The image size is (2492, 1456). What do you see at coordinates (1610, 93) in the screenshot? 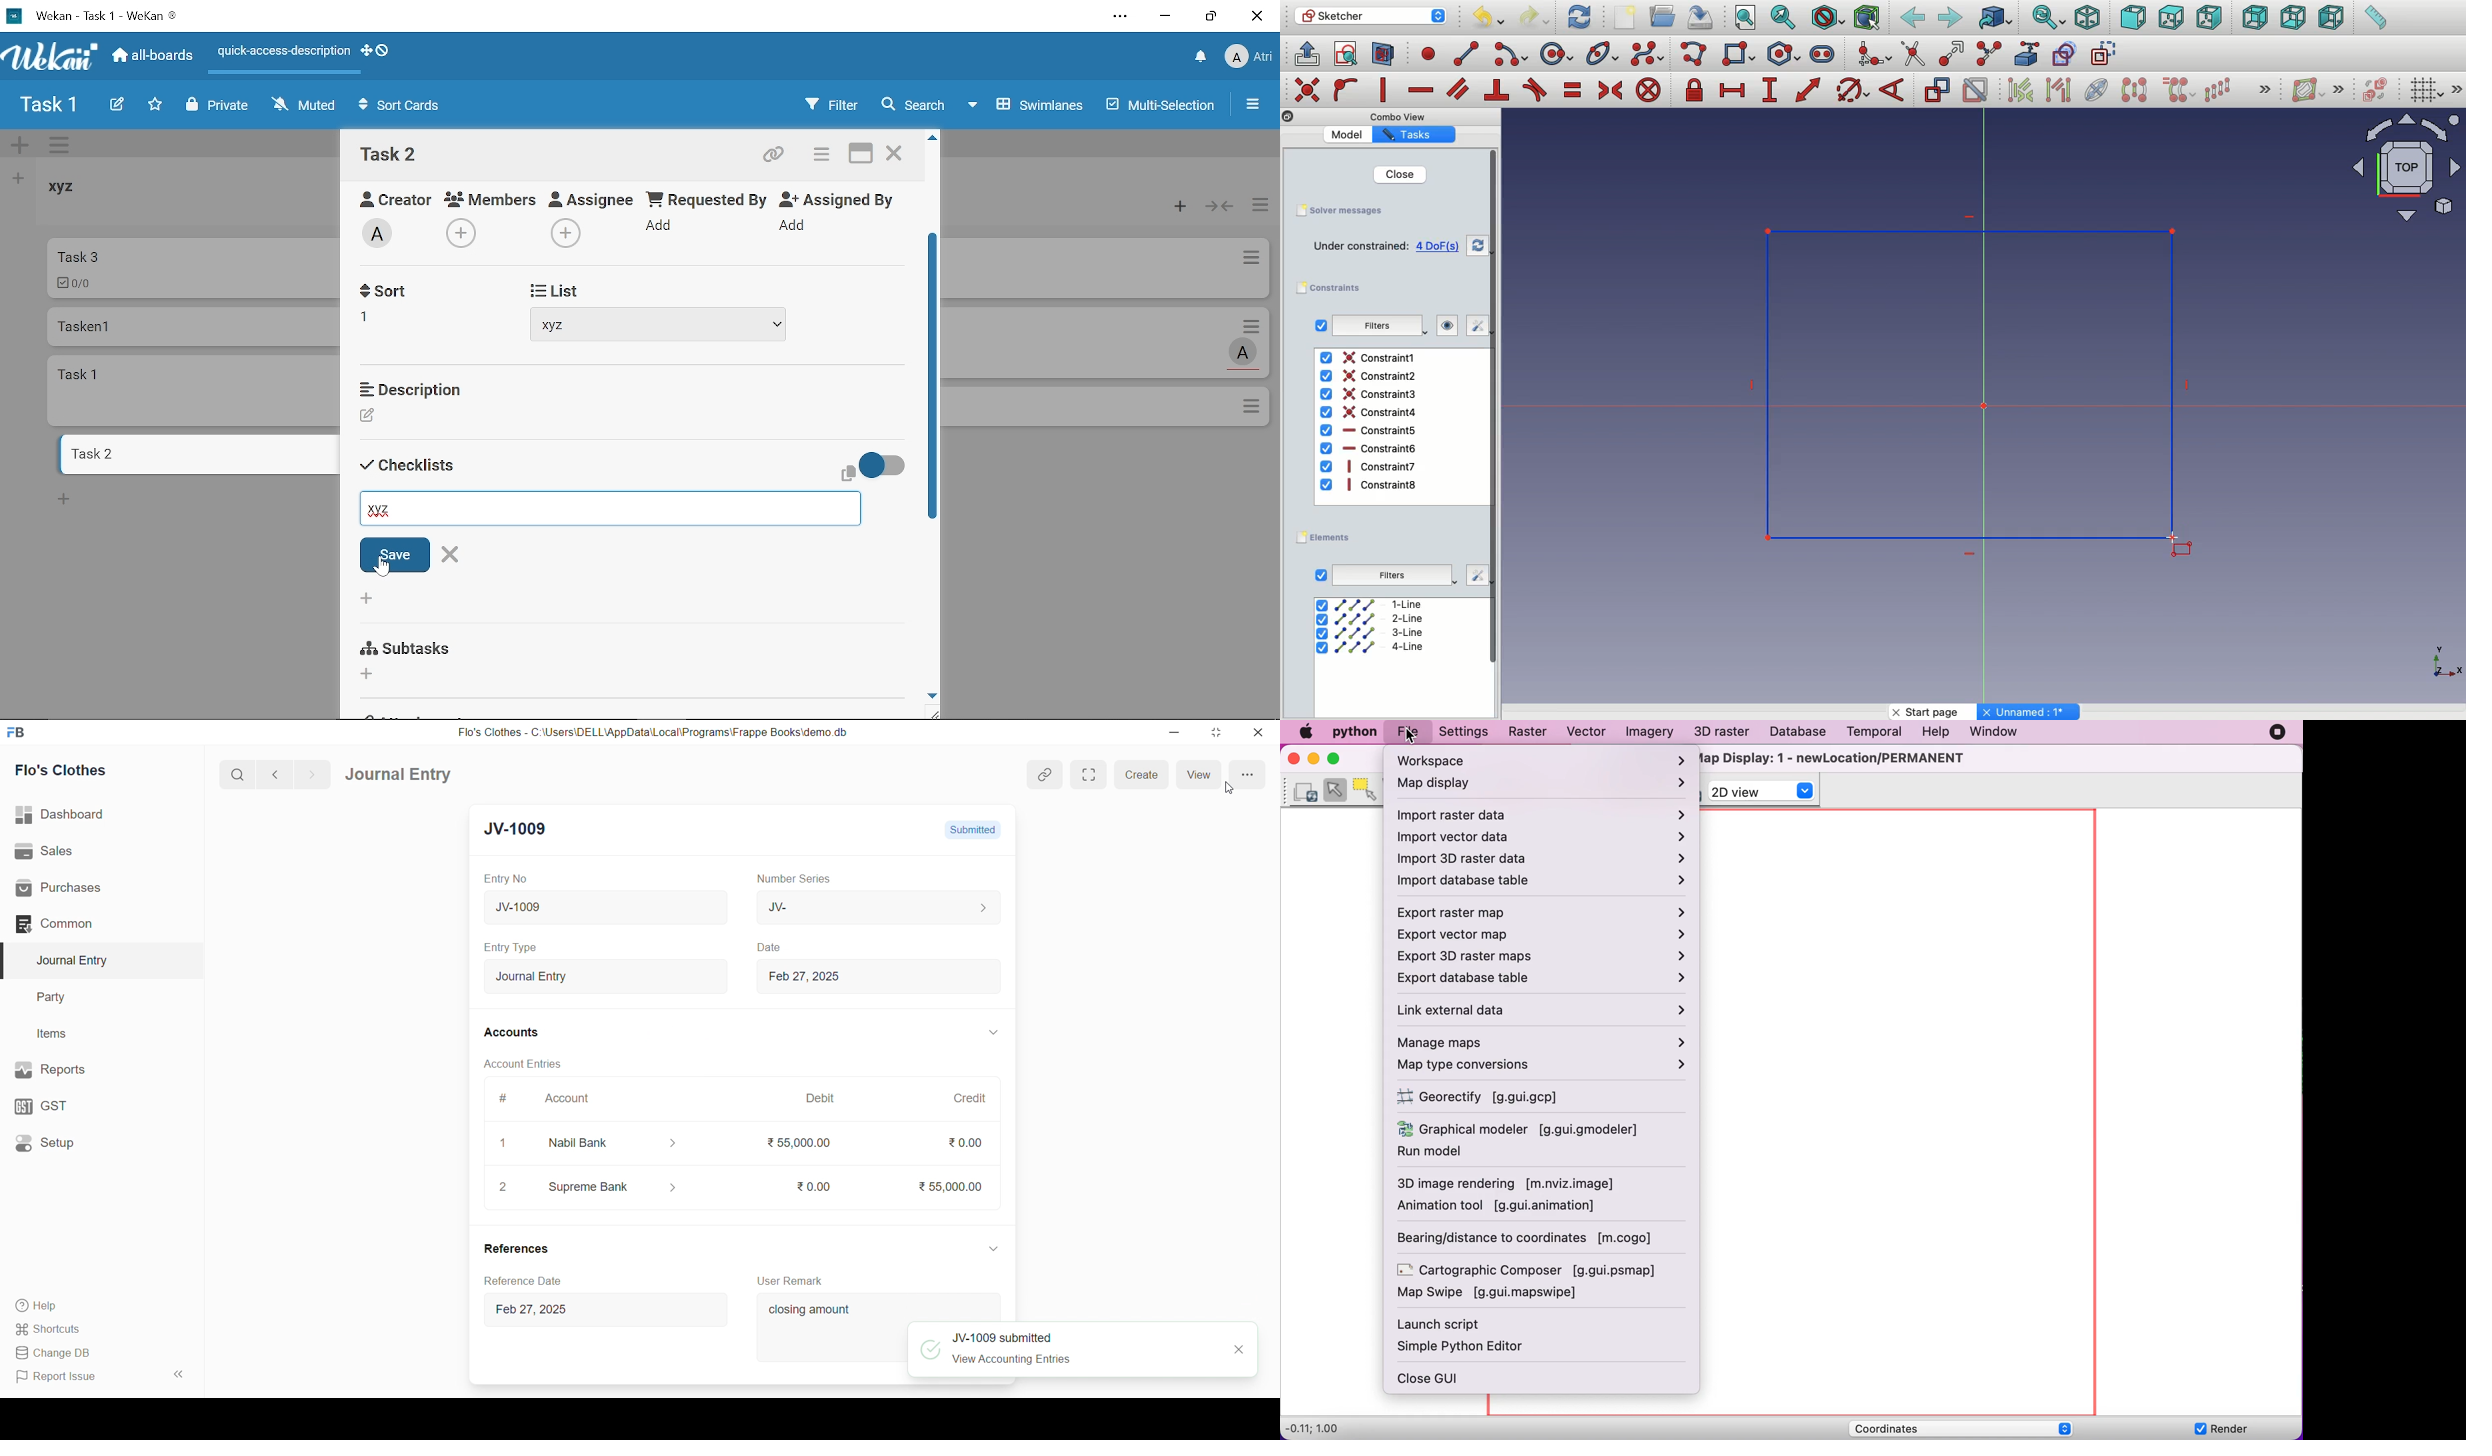
I see `constrain symmetrical ` at bounding box center [1610, 93].